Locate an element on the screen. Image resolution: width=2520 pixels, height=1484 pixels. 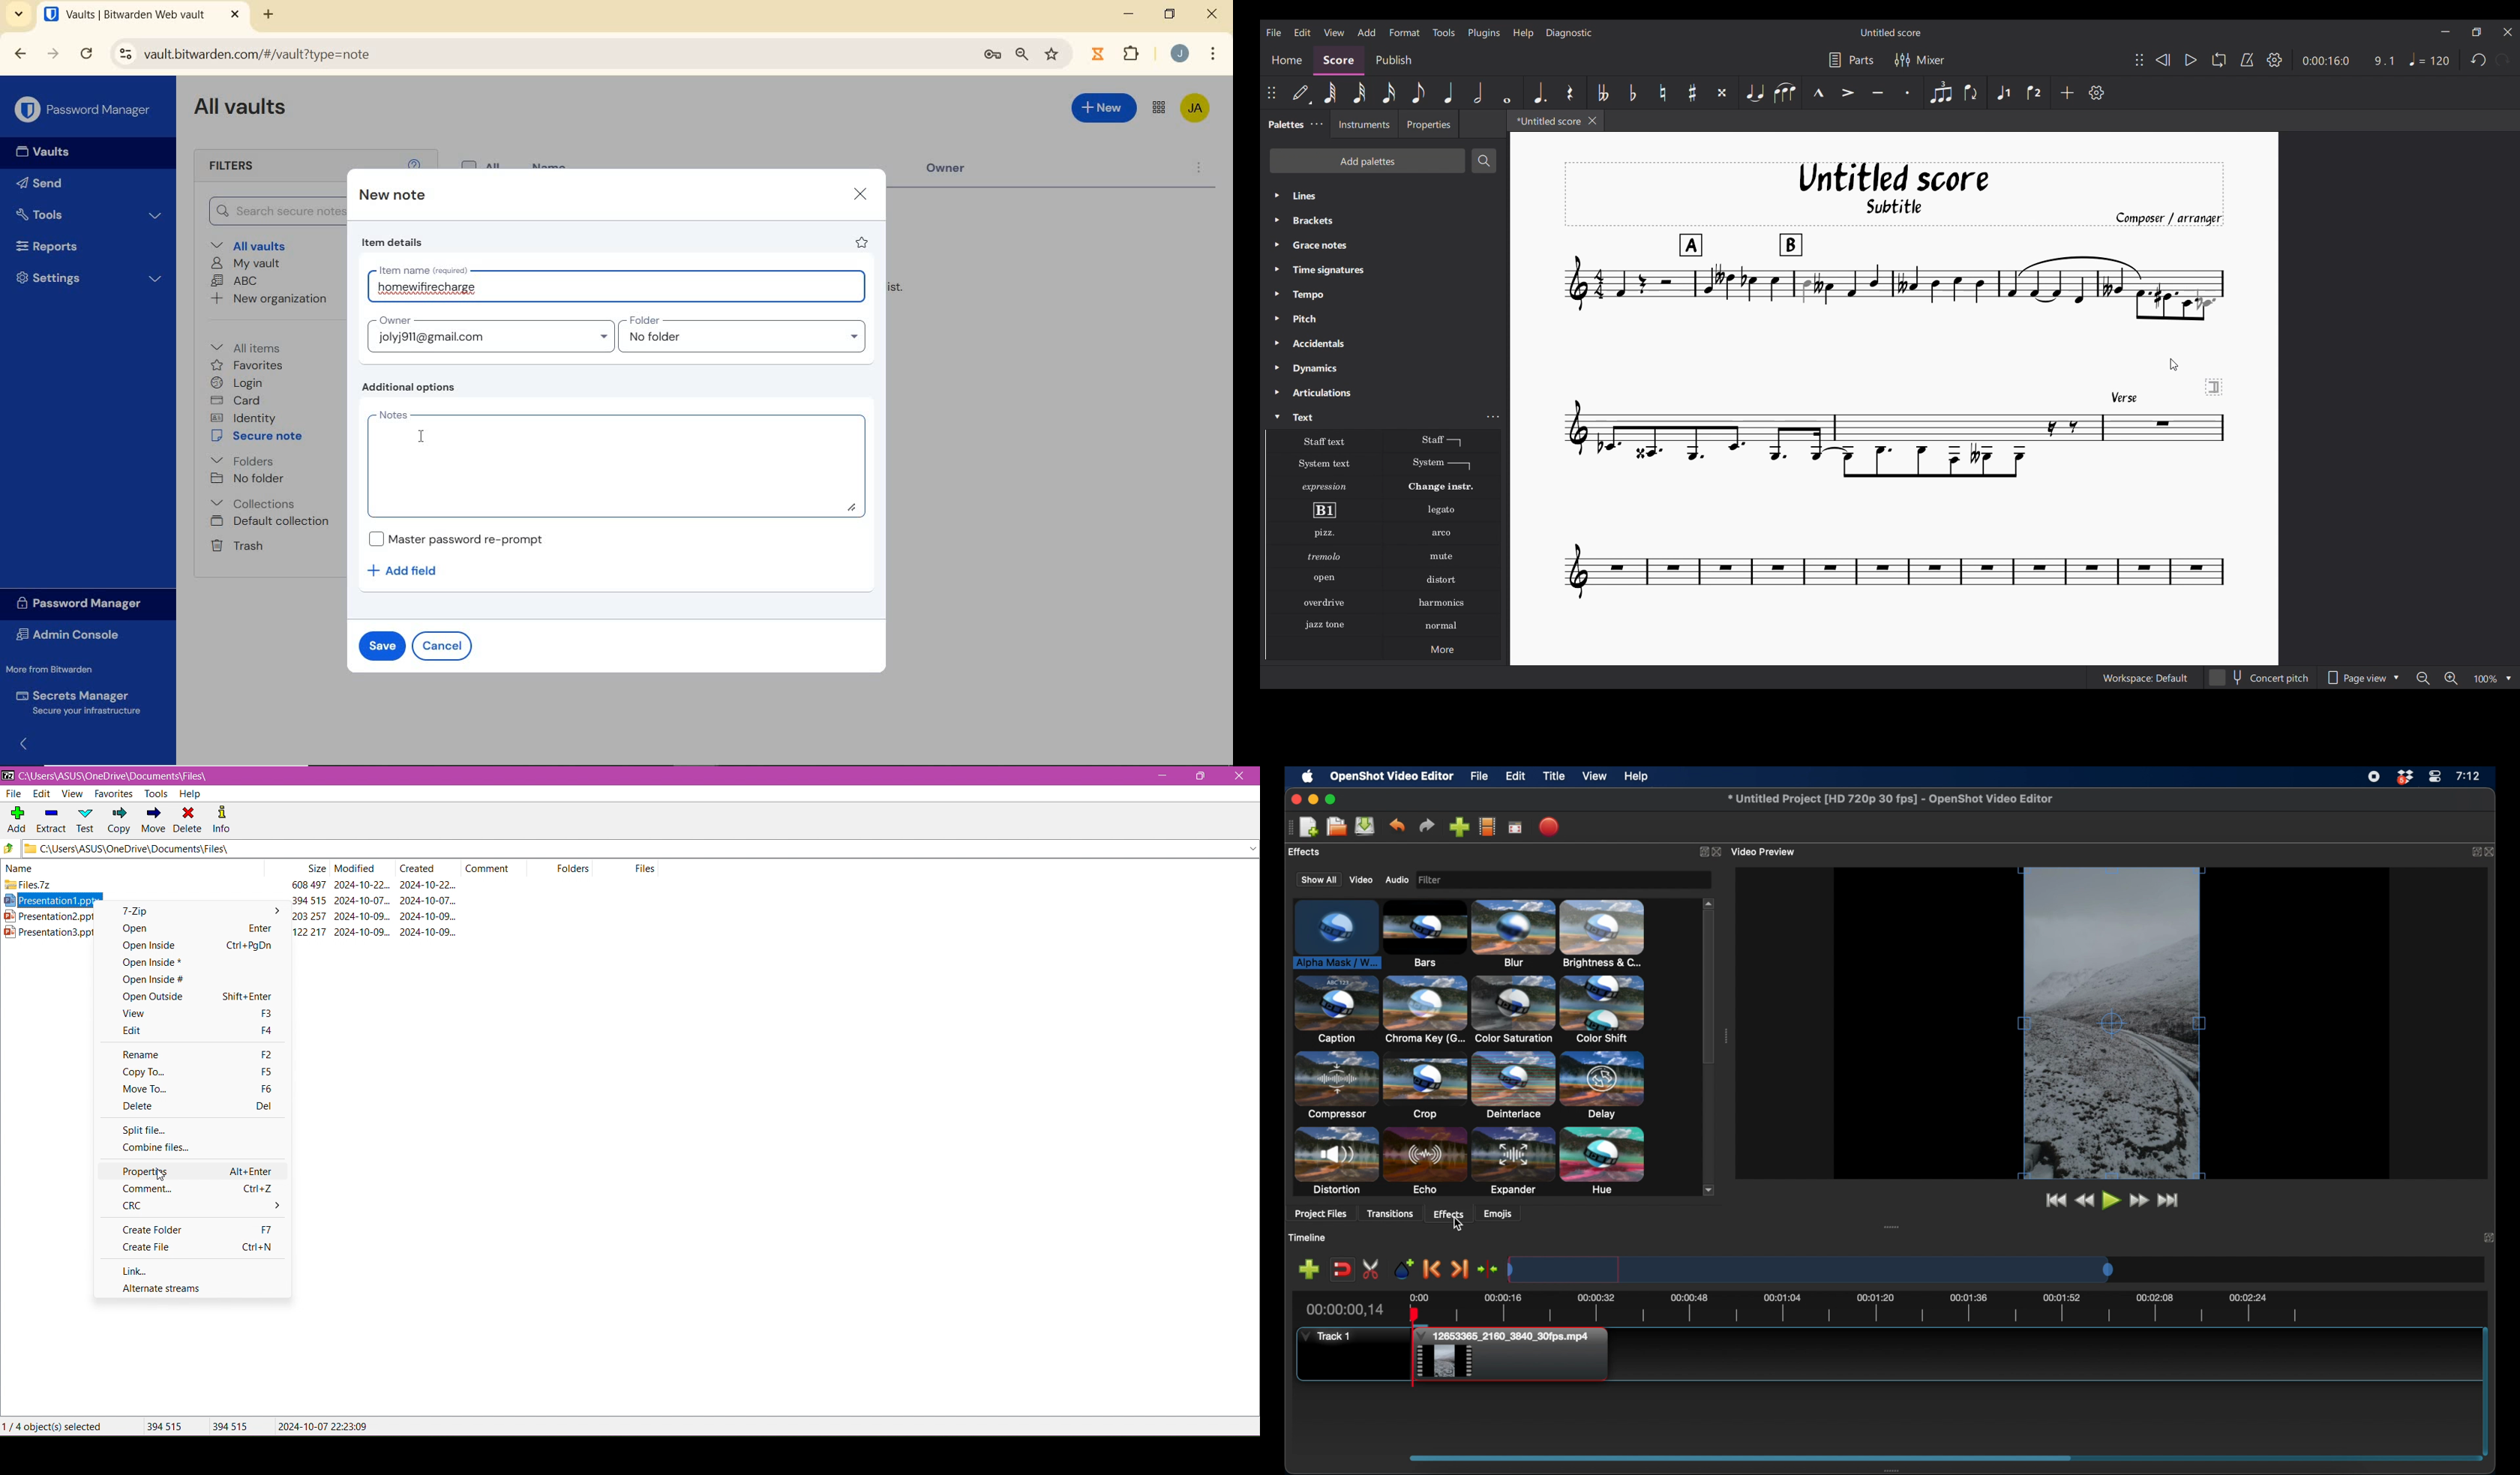
Open Inside# is located at coordinates (186, 979).